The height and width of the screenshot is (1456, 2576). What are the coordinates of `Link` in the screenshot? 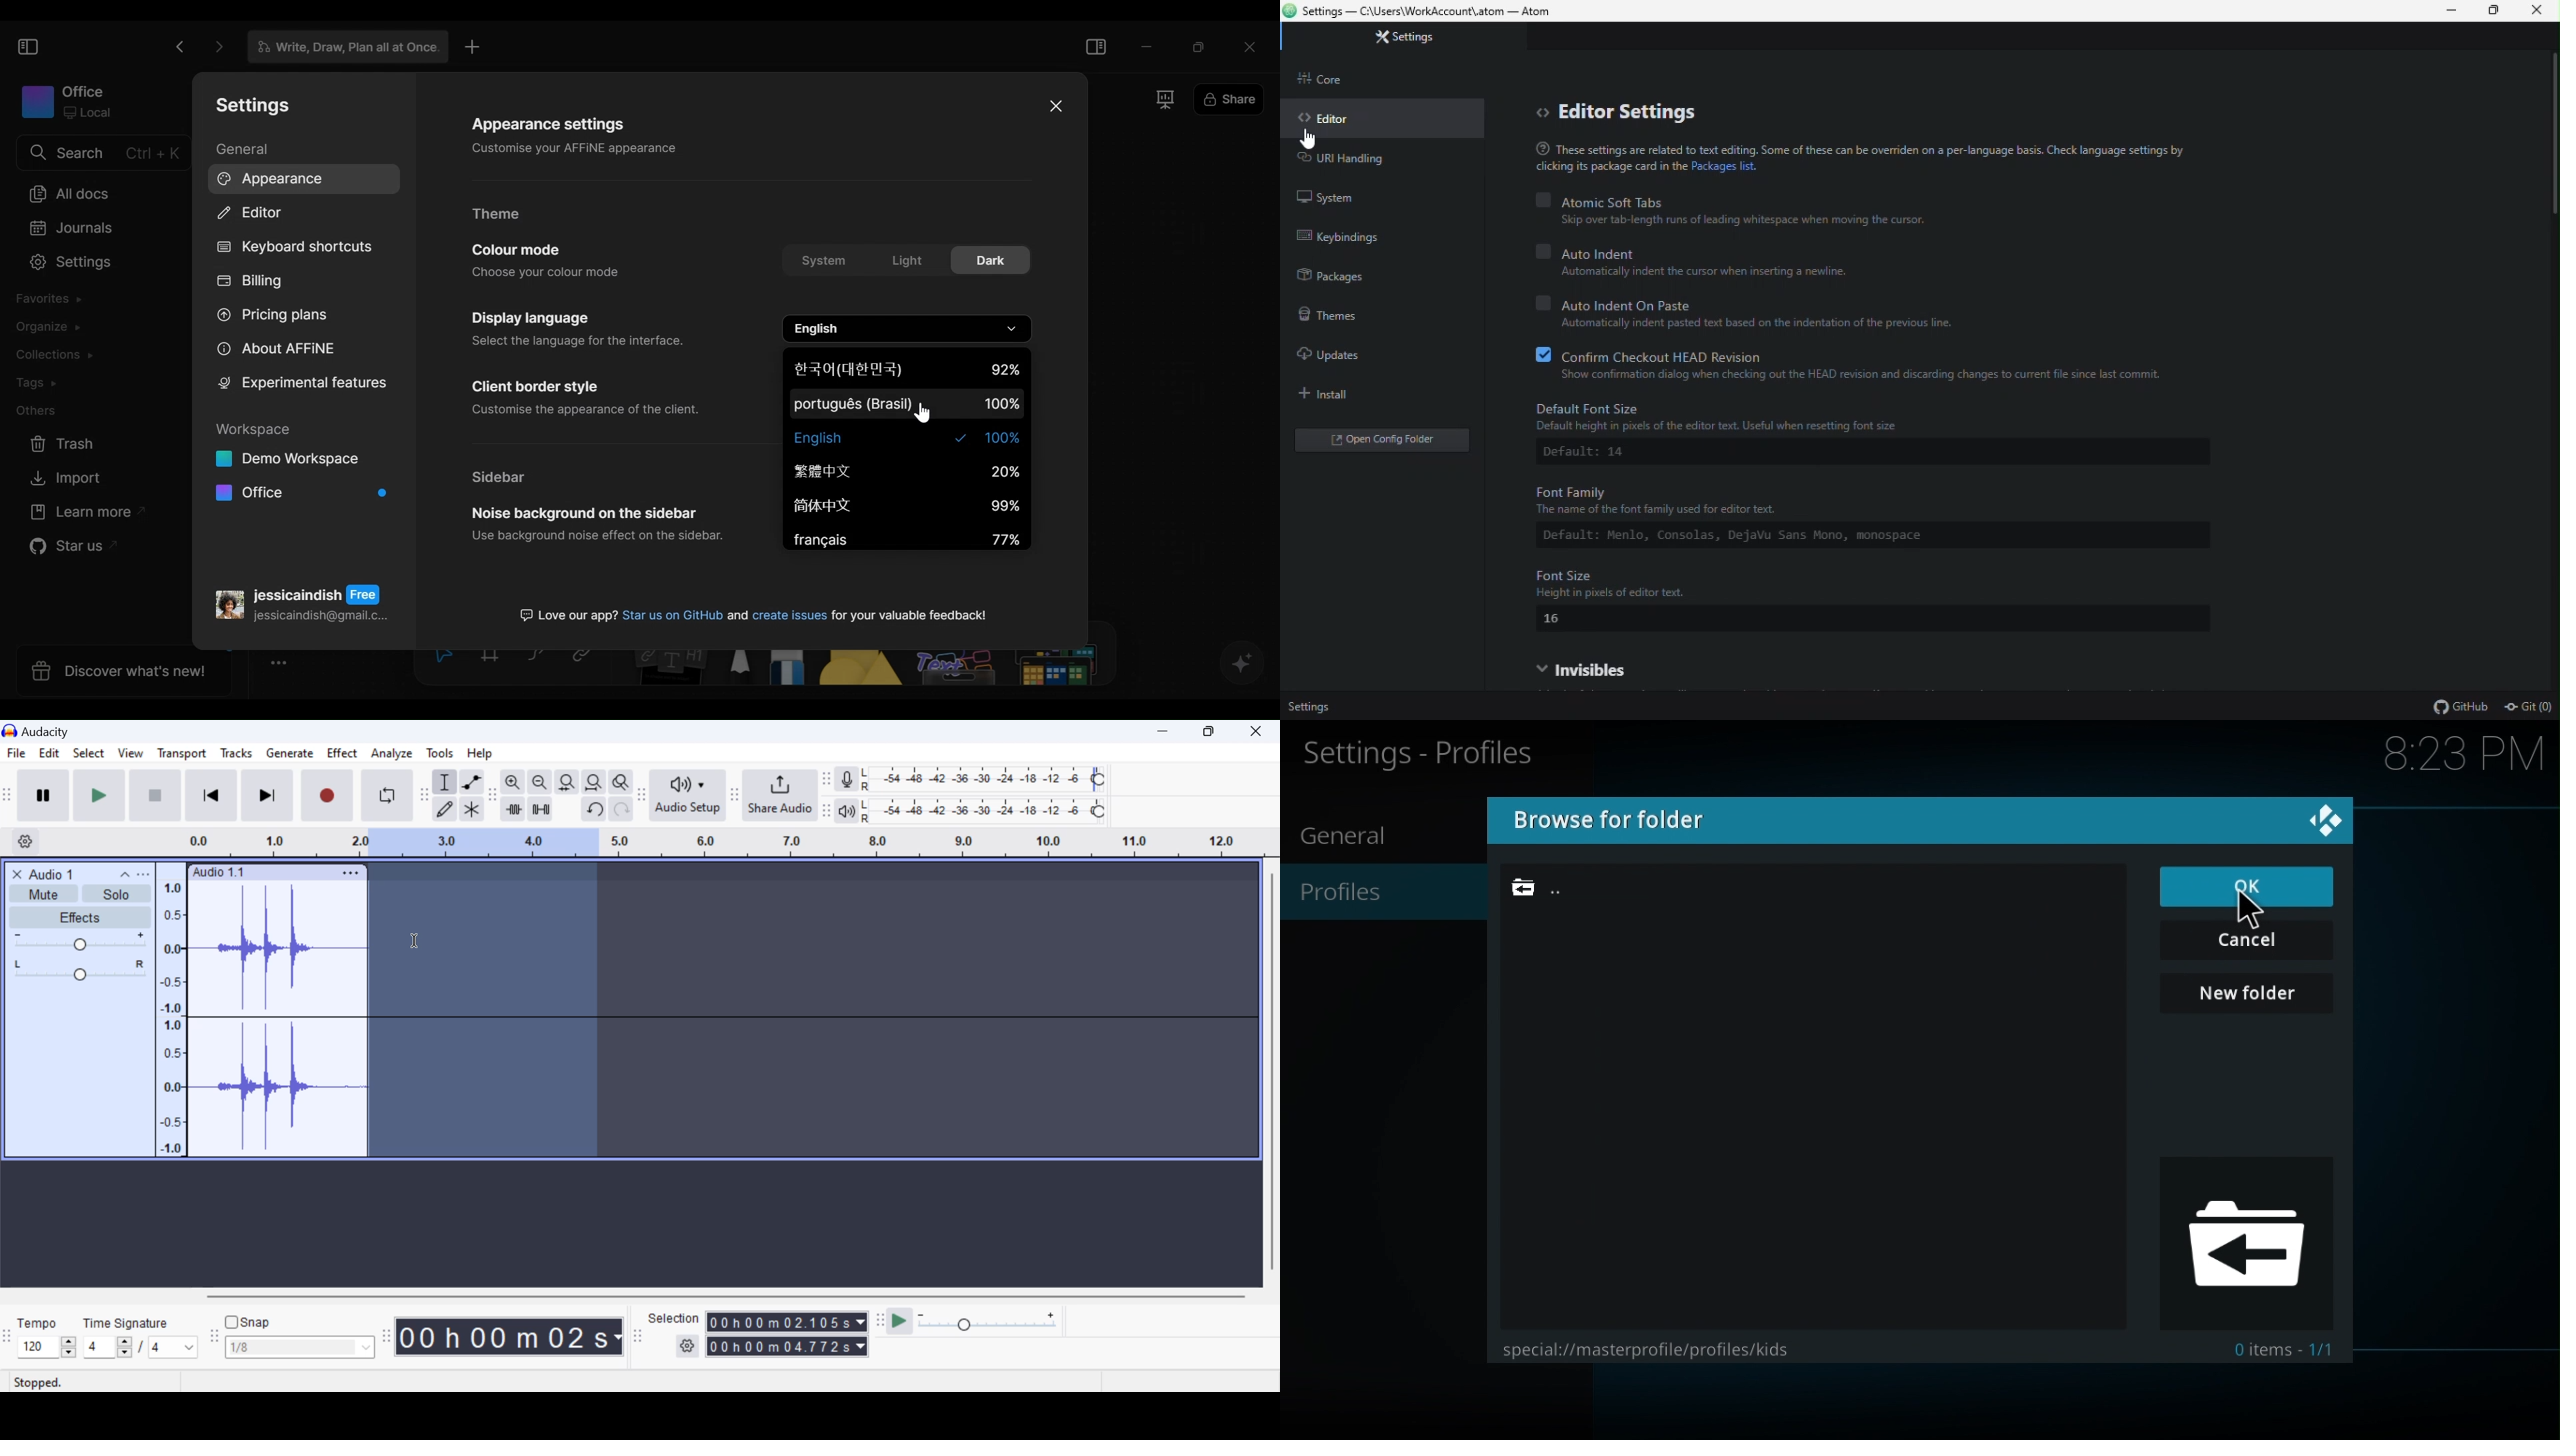 It's located at (587, 658).